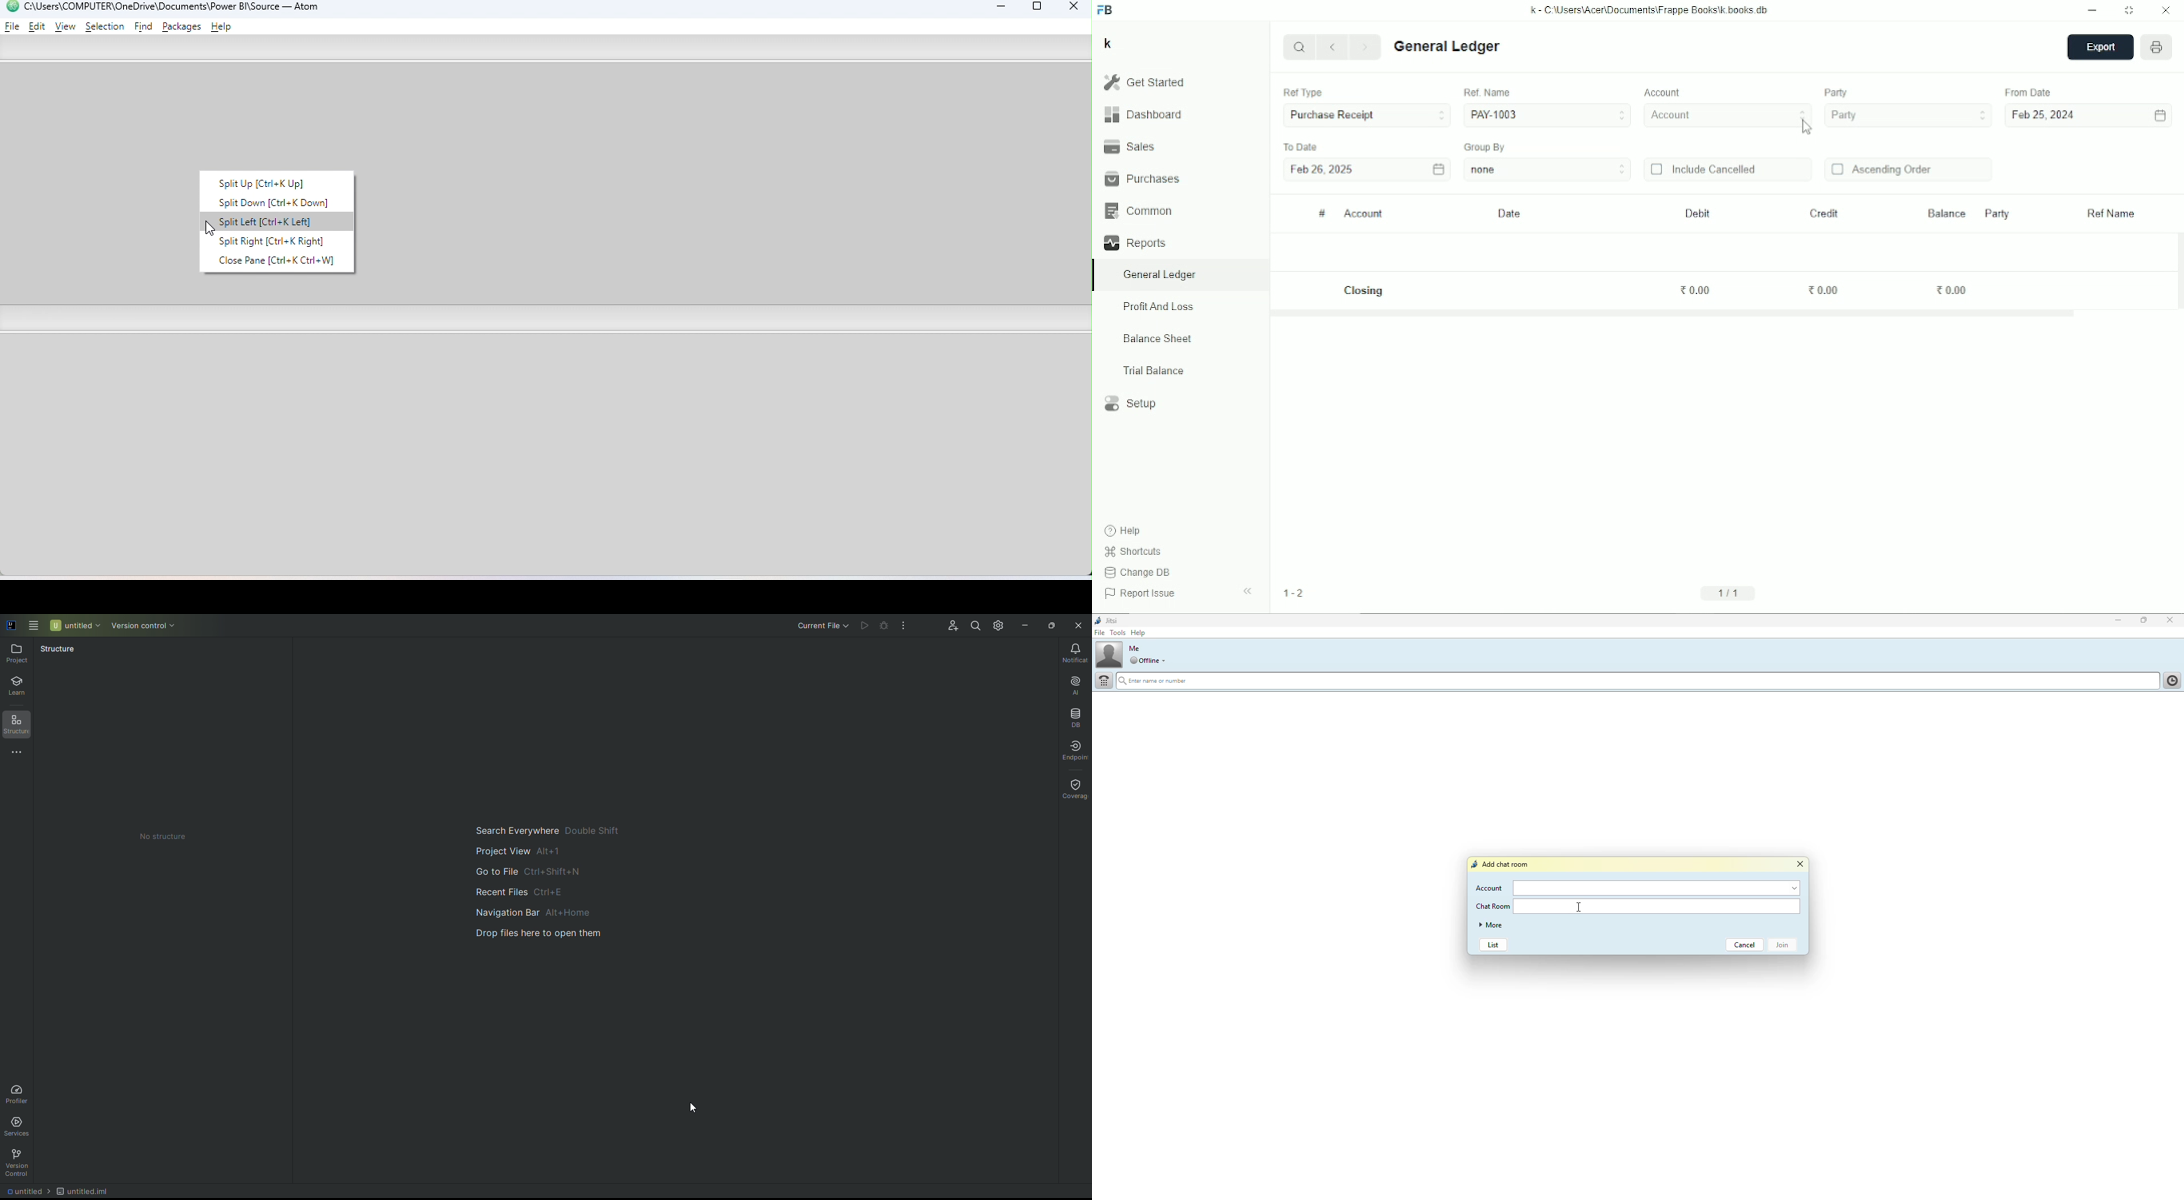 This screenshot has width=2184, height=1204. I want to click on tools, so click(1118, 633).